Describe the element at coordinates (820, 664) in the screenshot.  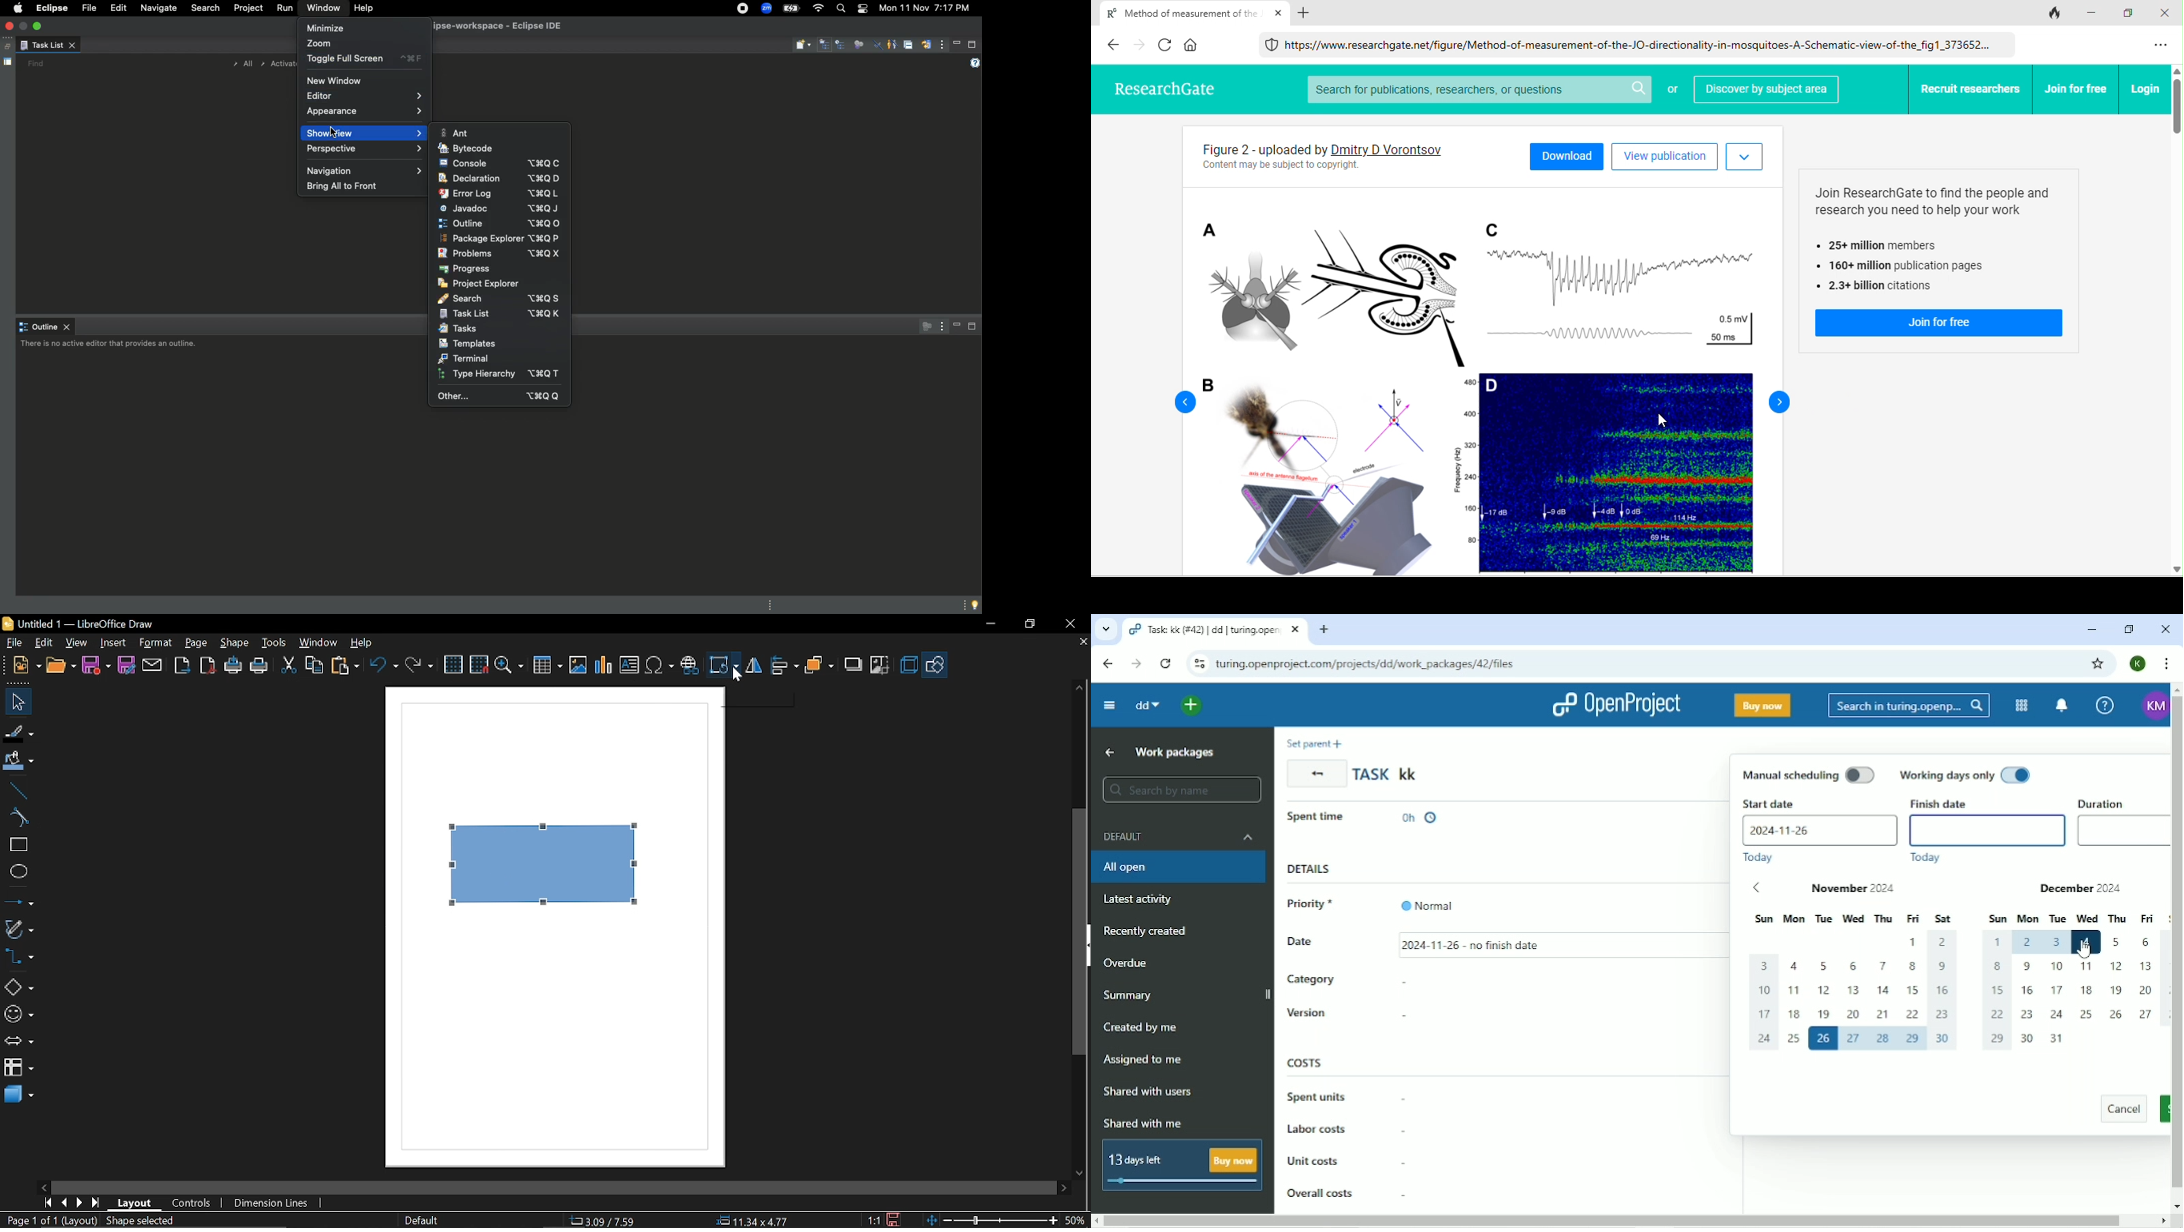
I see `arrange` at that location.